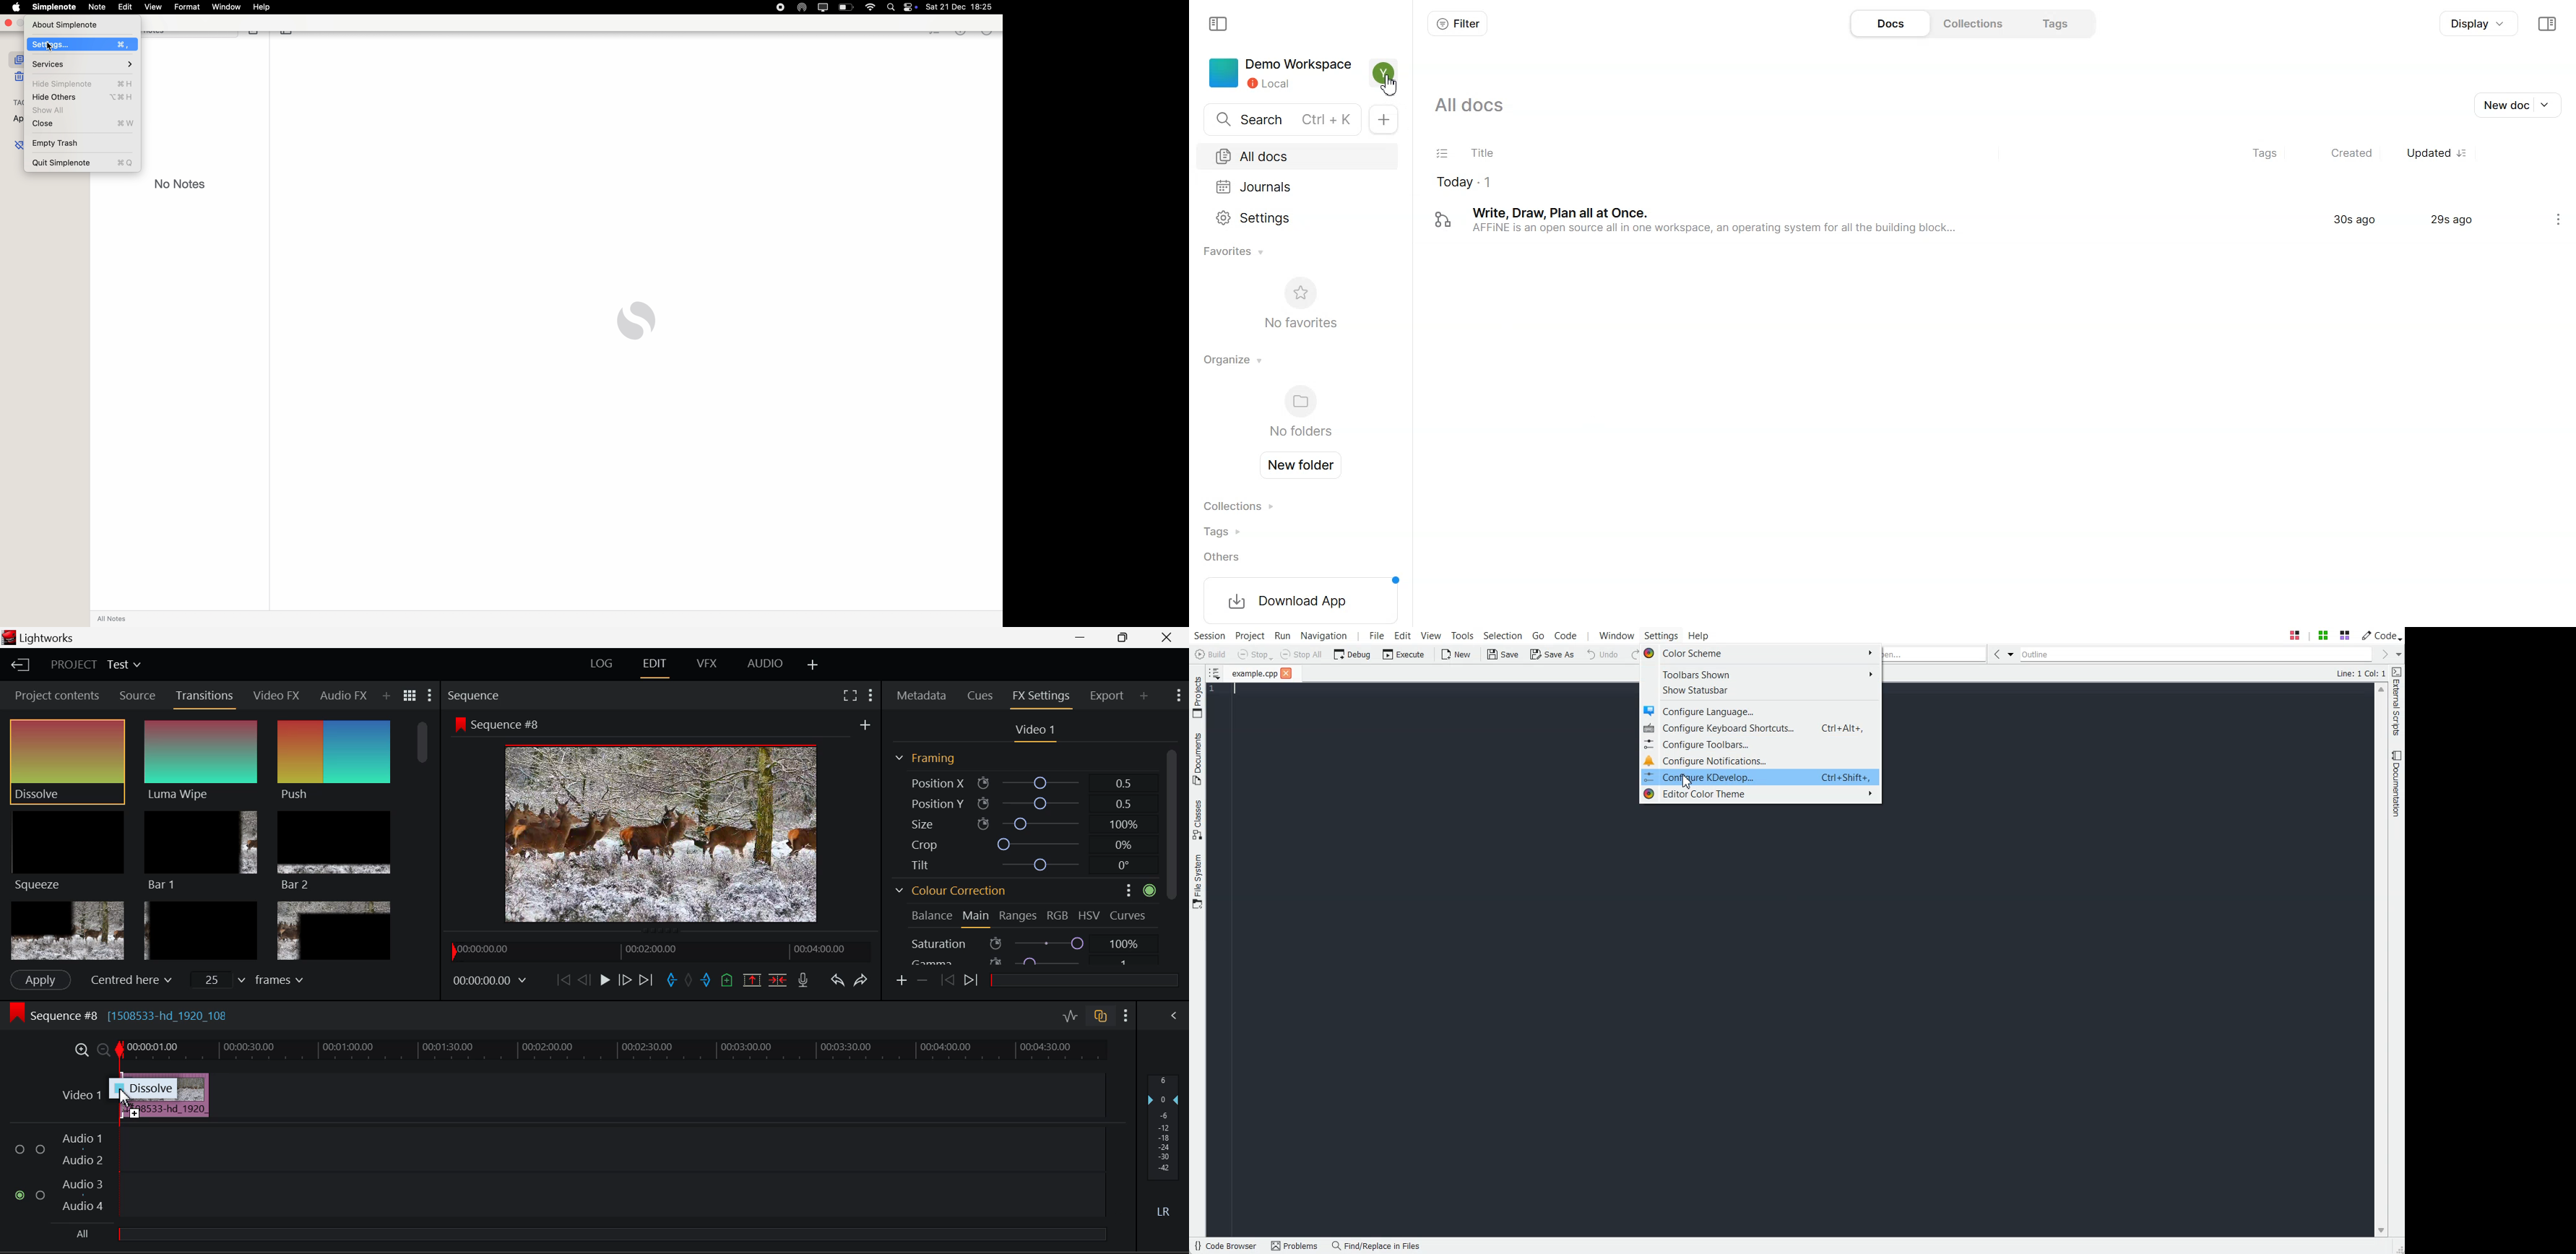 Image resolution: width=2576 pixels, height=1260 pixels. Describe the element at coordinates (201, 760) in the screenshot. I see `Luma Wipe` at that location.